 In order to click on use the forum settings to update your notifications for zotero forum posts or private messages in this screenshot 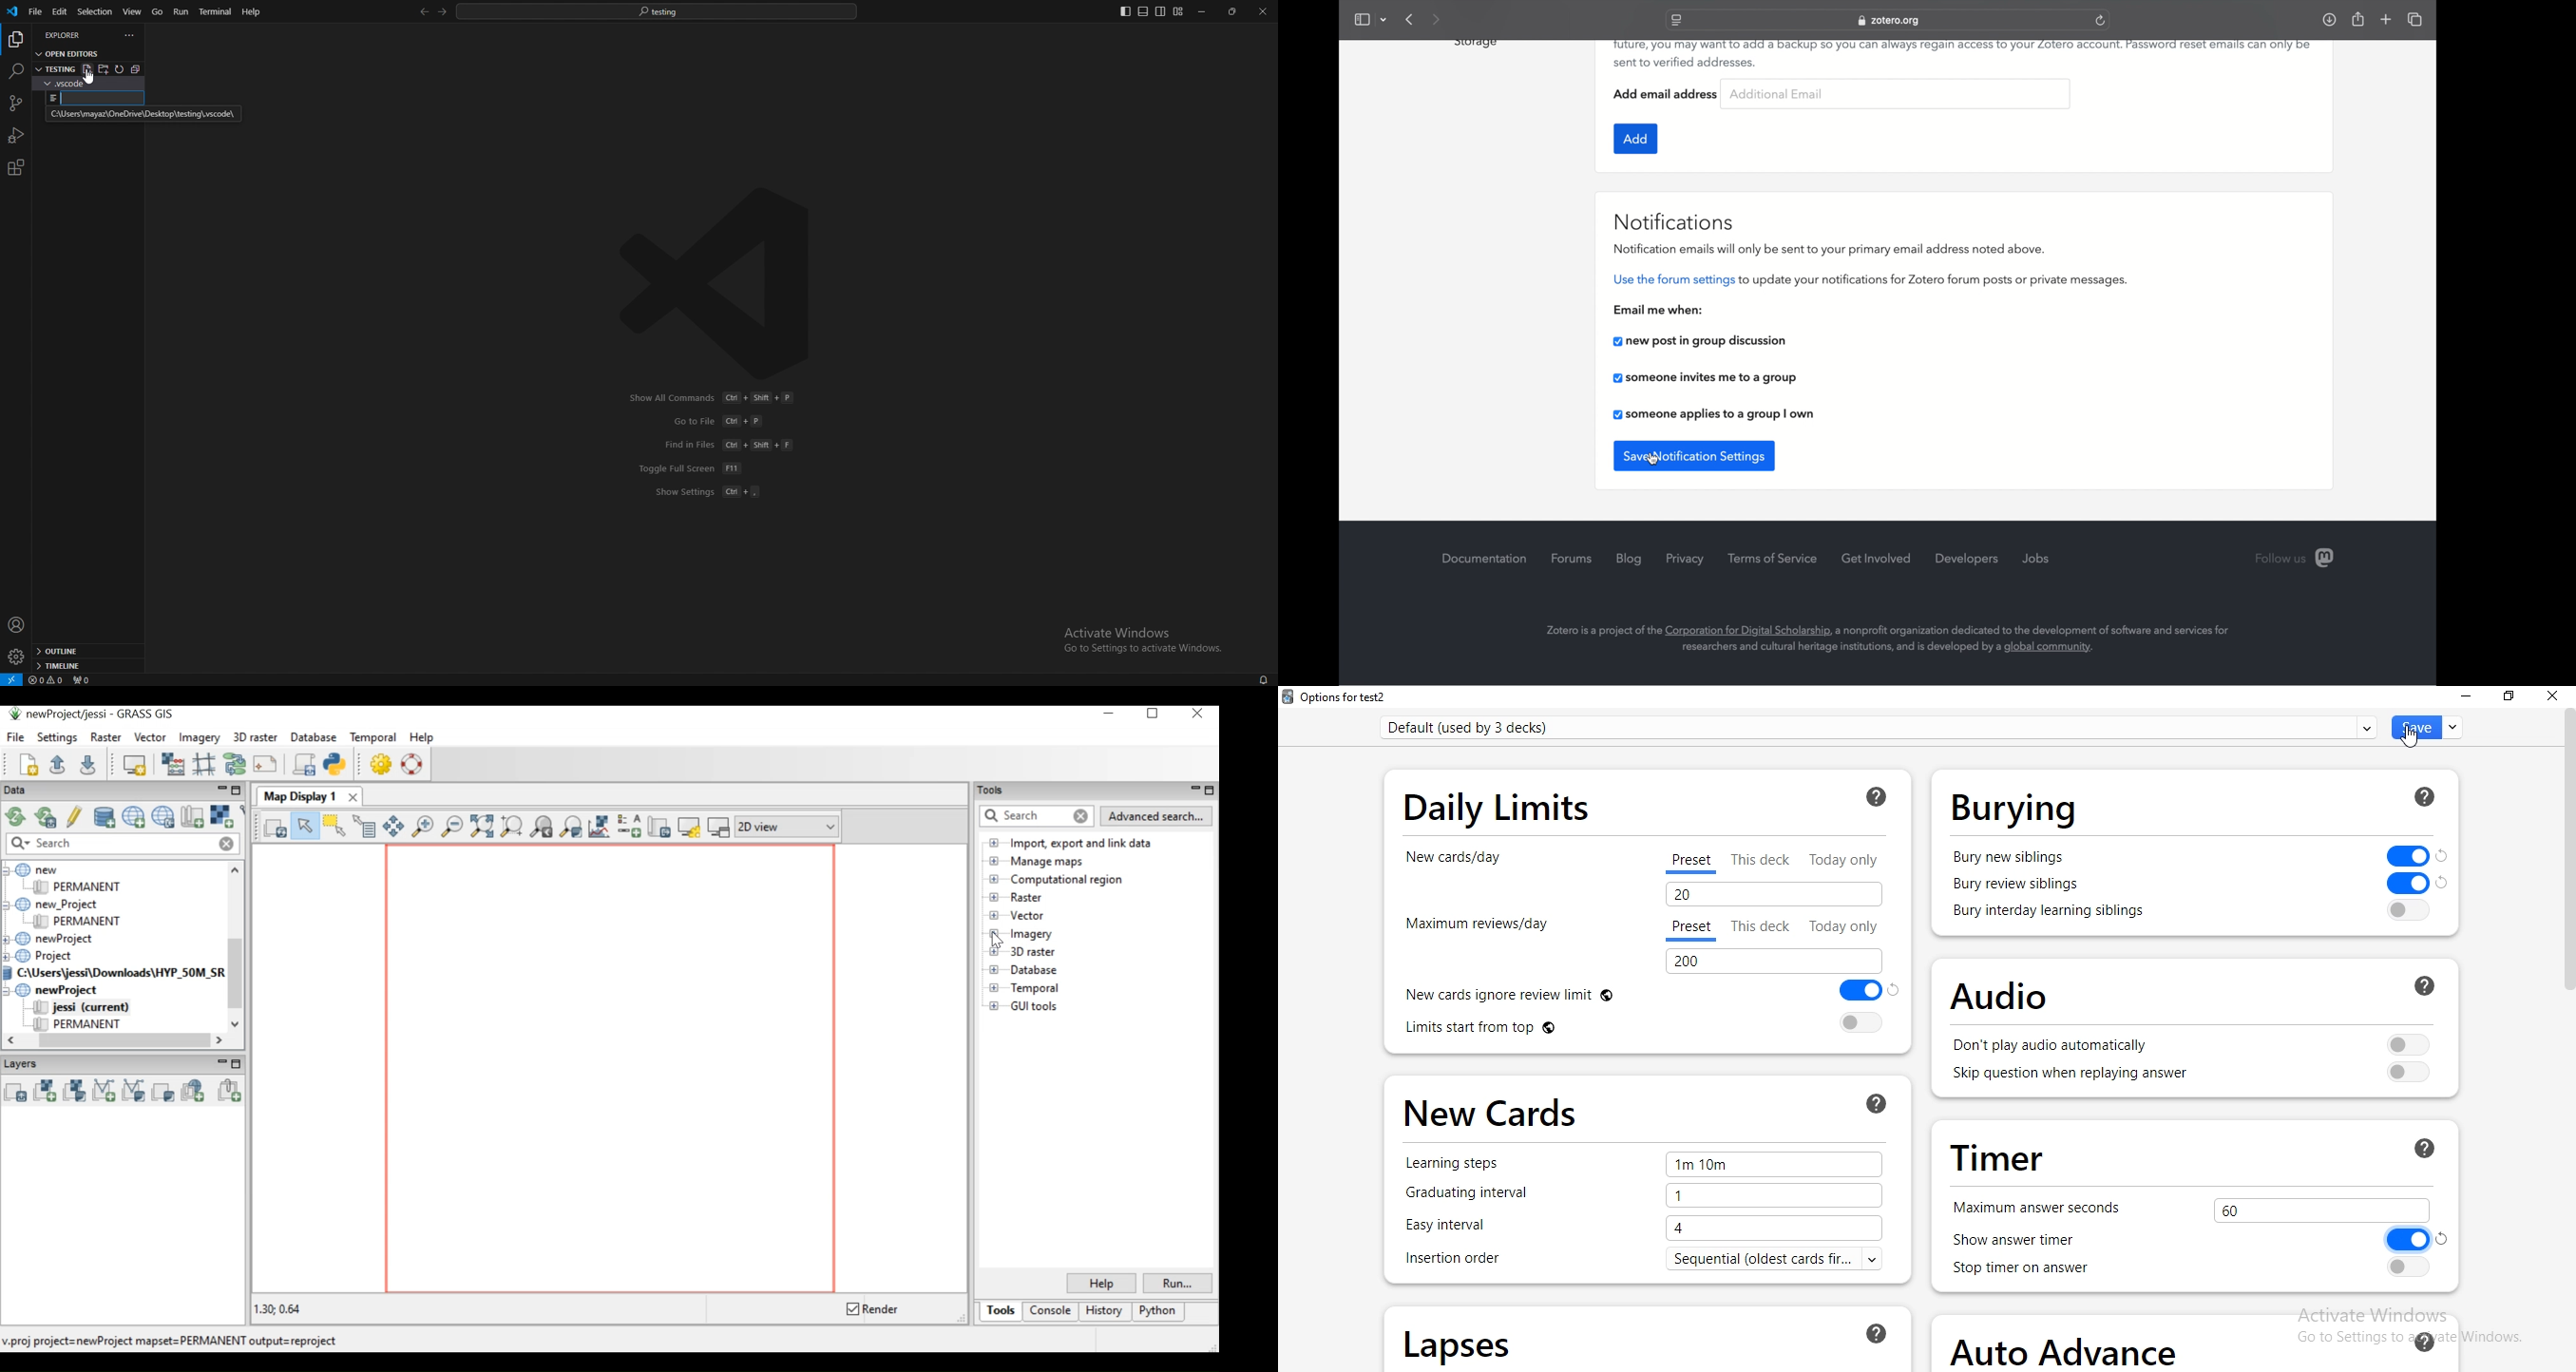, I will do `click(1870, 280)`.